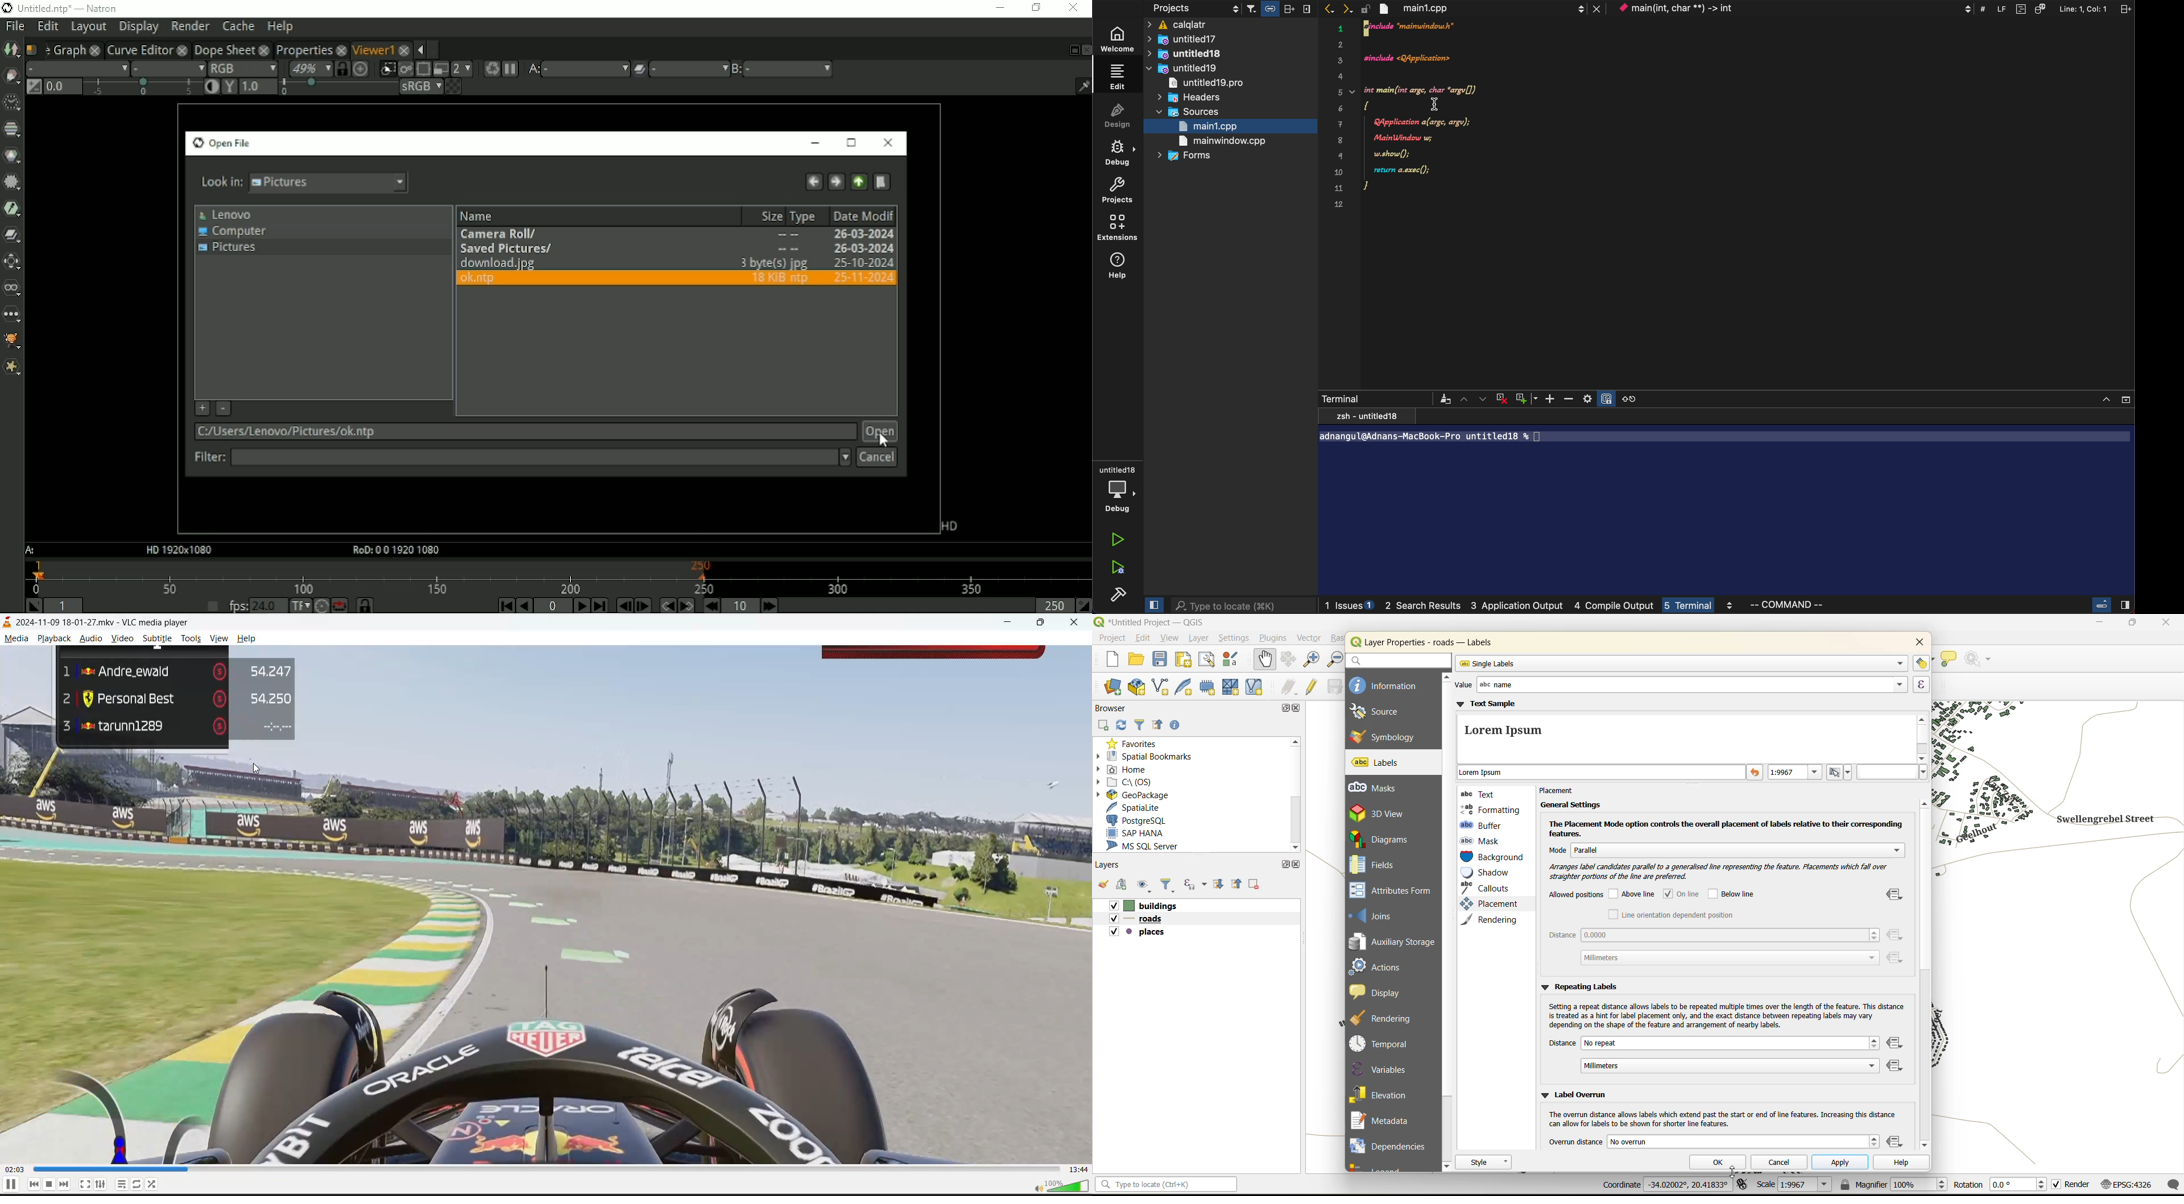 The image size is (2184, 1204). Describe the element at coordinates (1678, 685) in the screenshot. I see `value` at that location.